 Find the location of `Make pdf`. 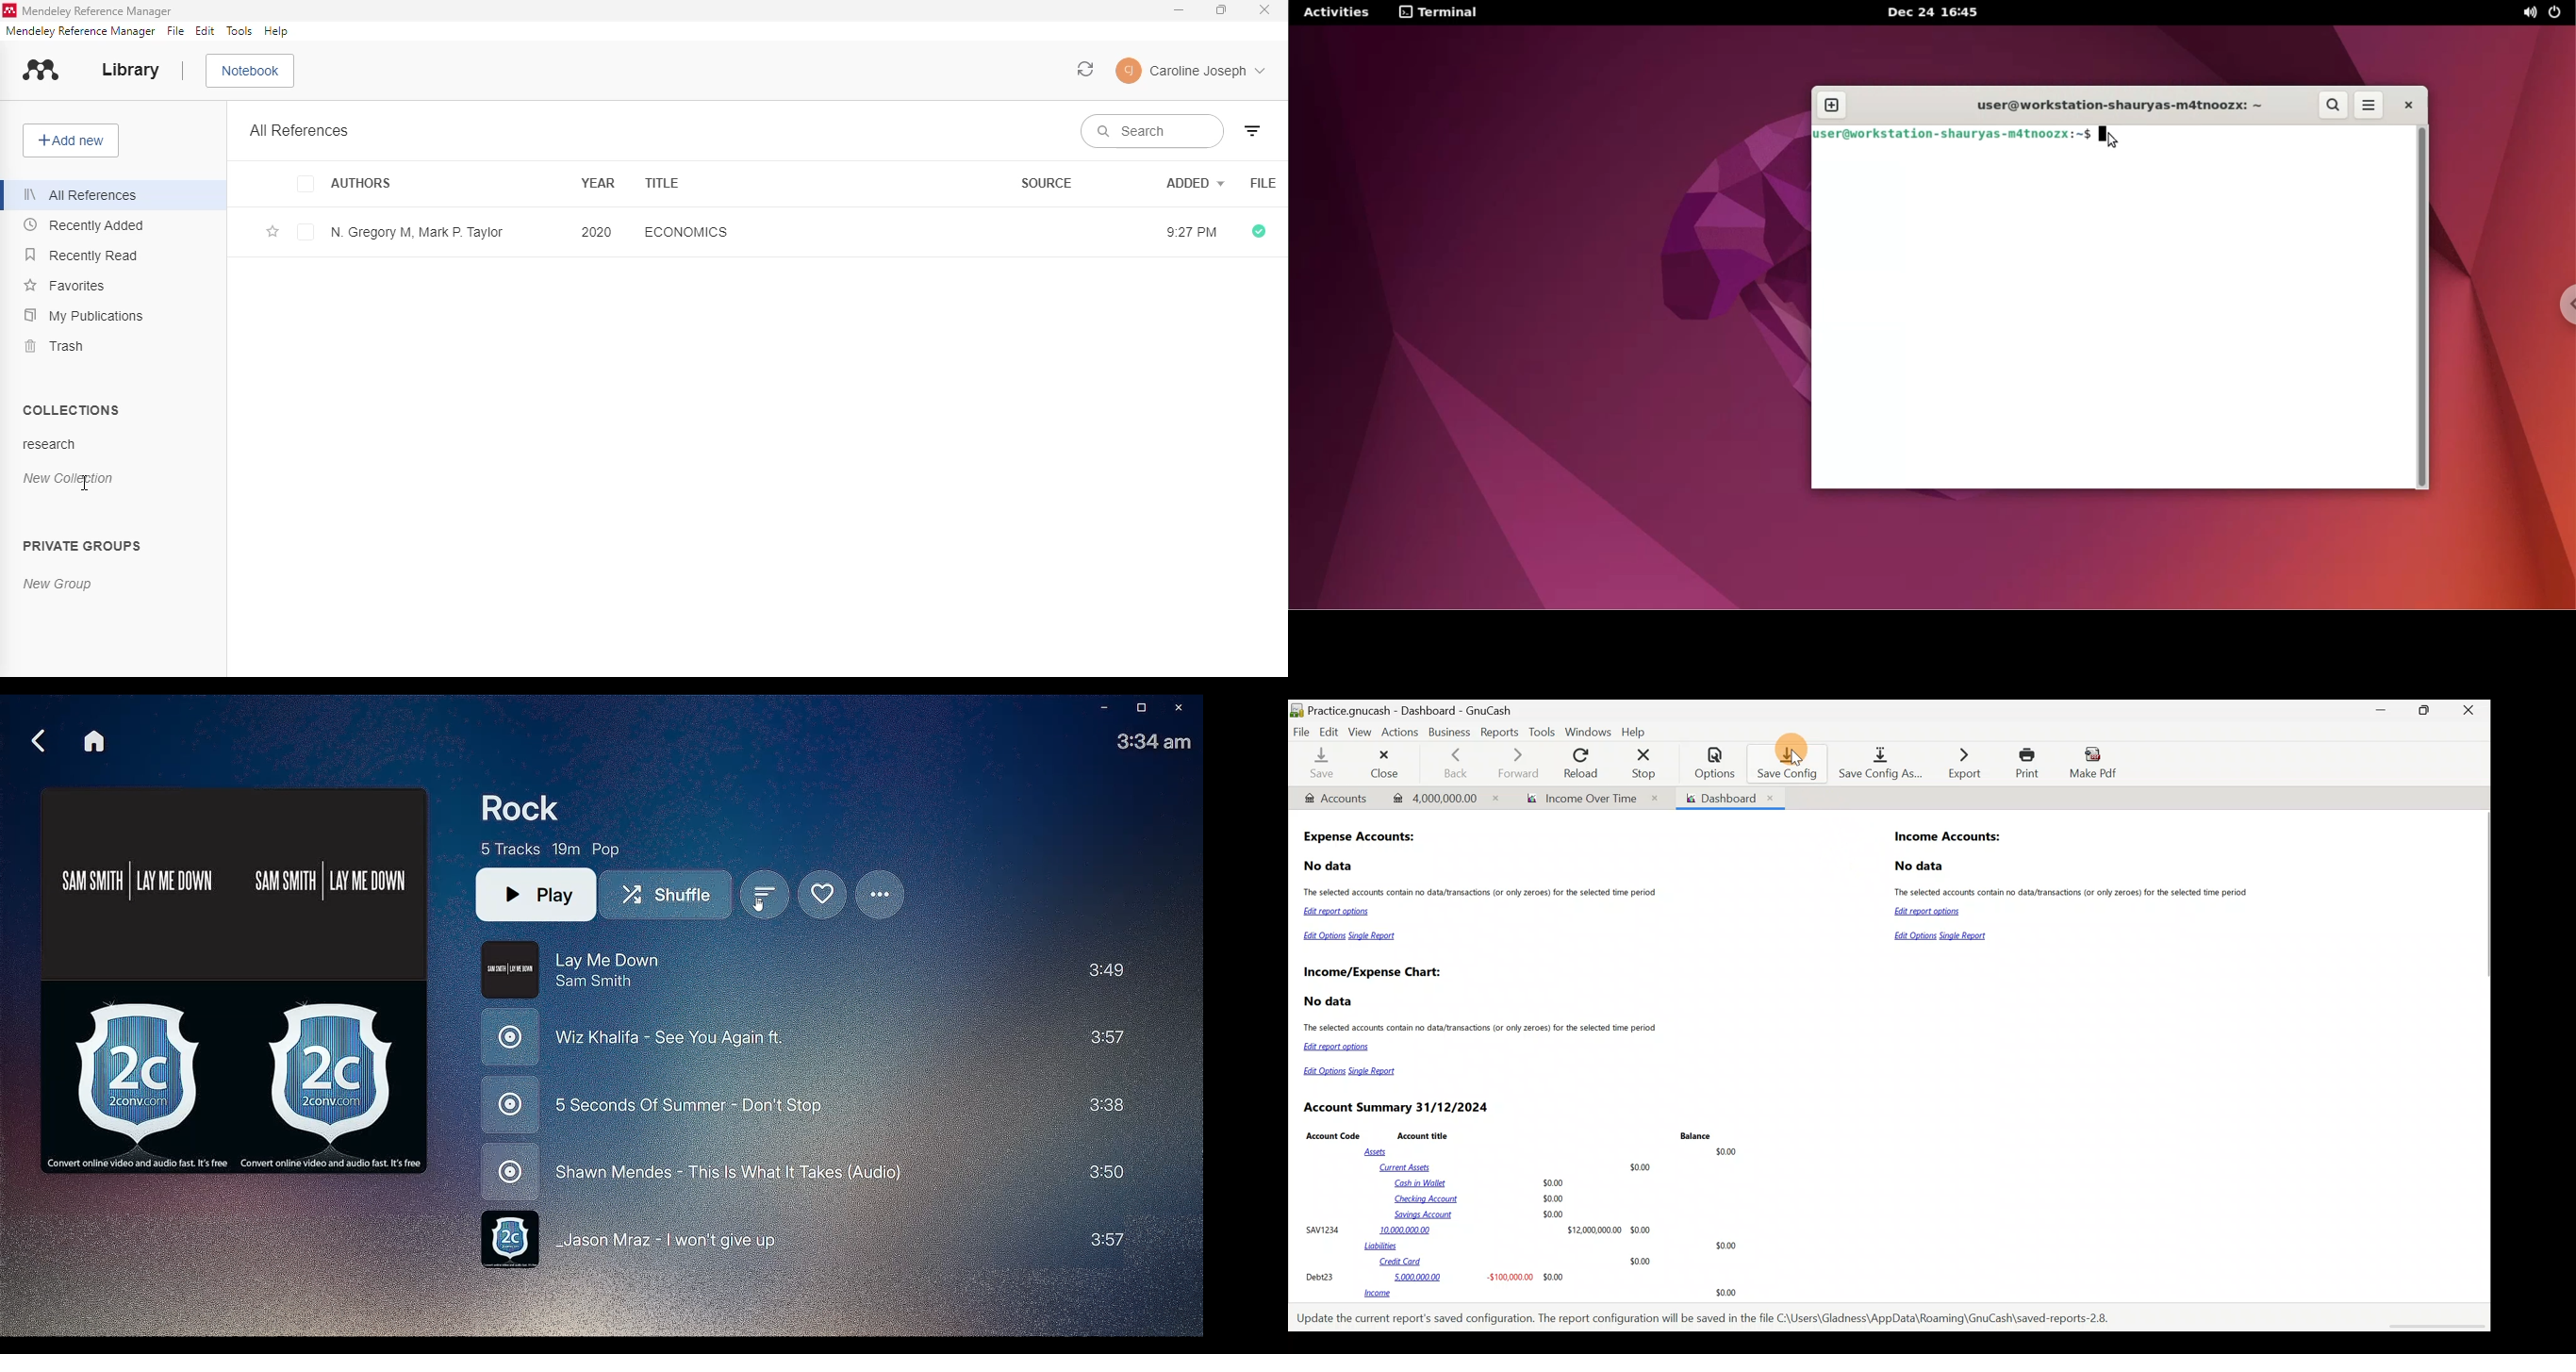

Make pdf is located at coordinates (2097, 765).